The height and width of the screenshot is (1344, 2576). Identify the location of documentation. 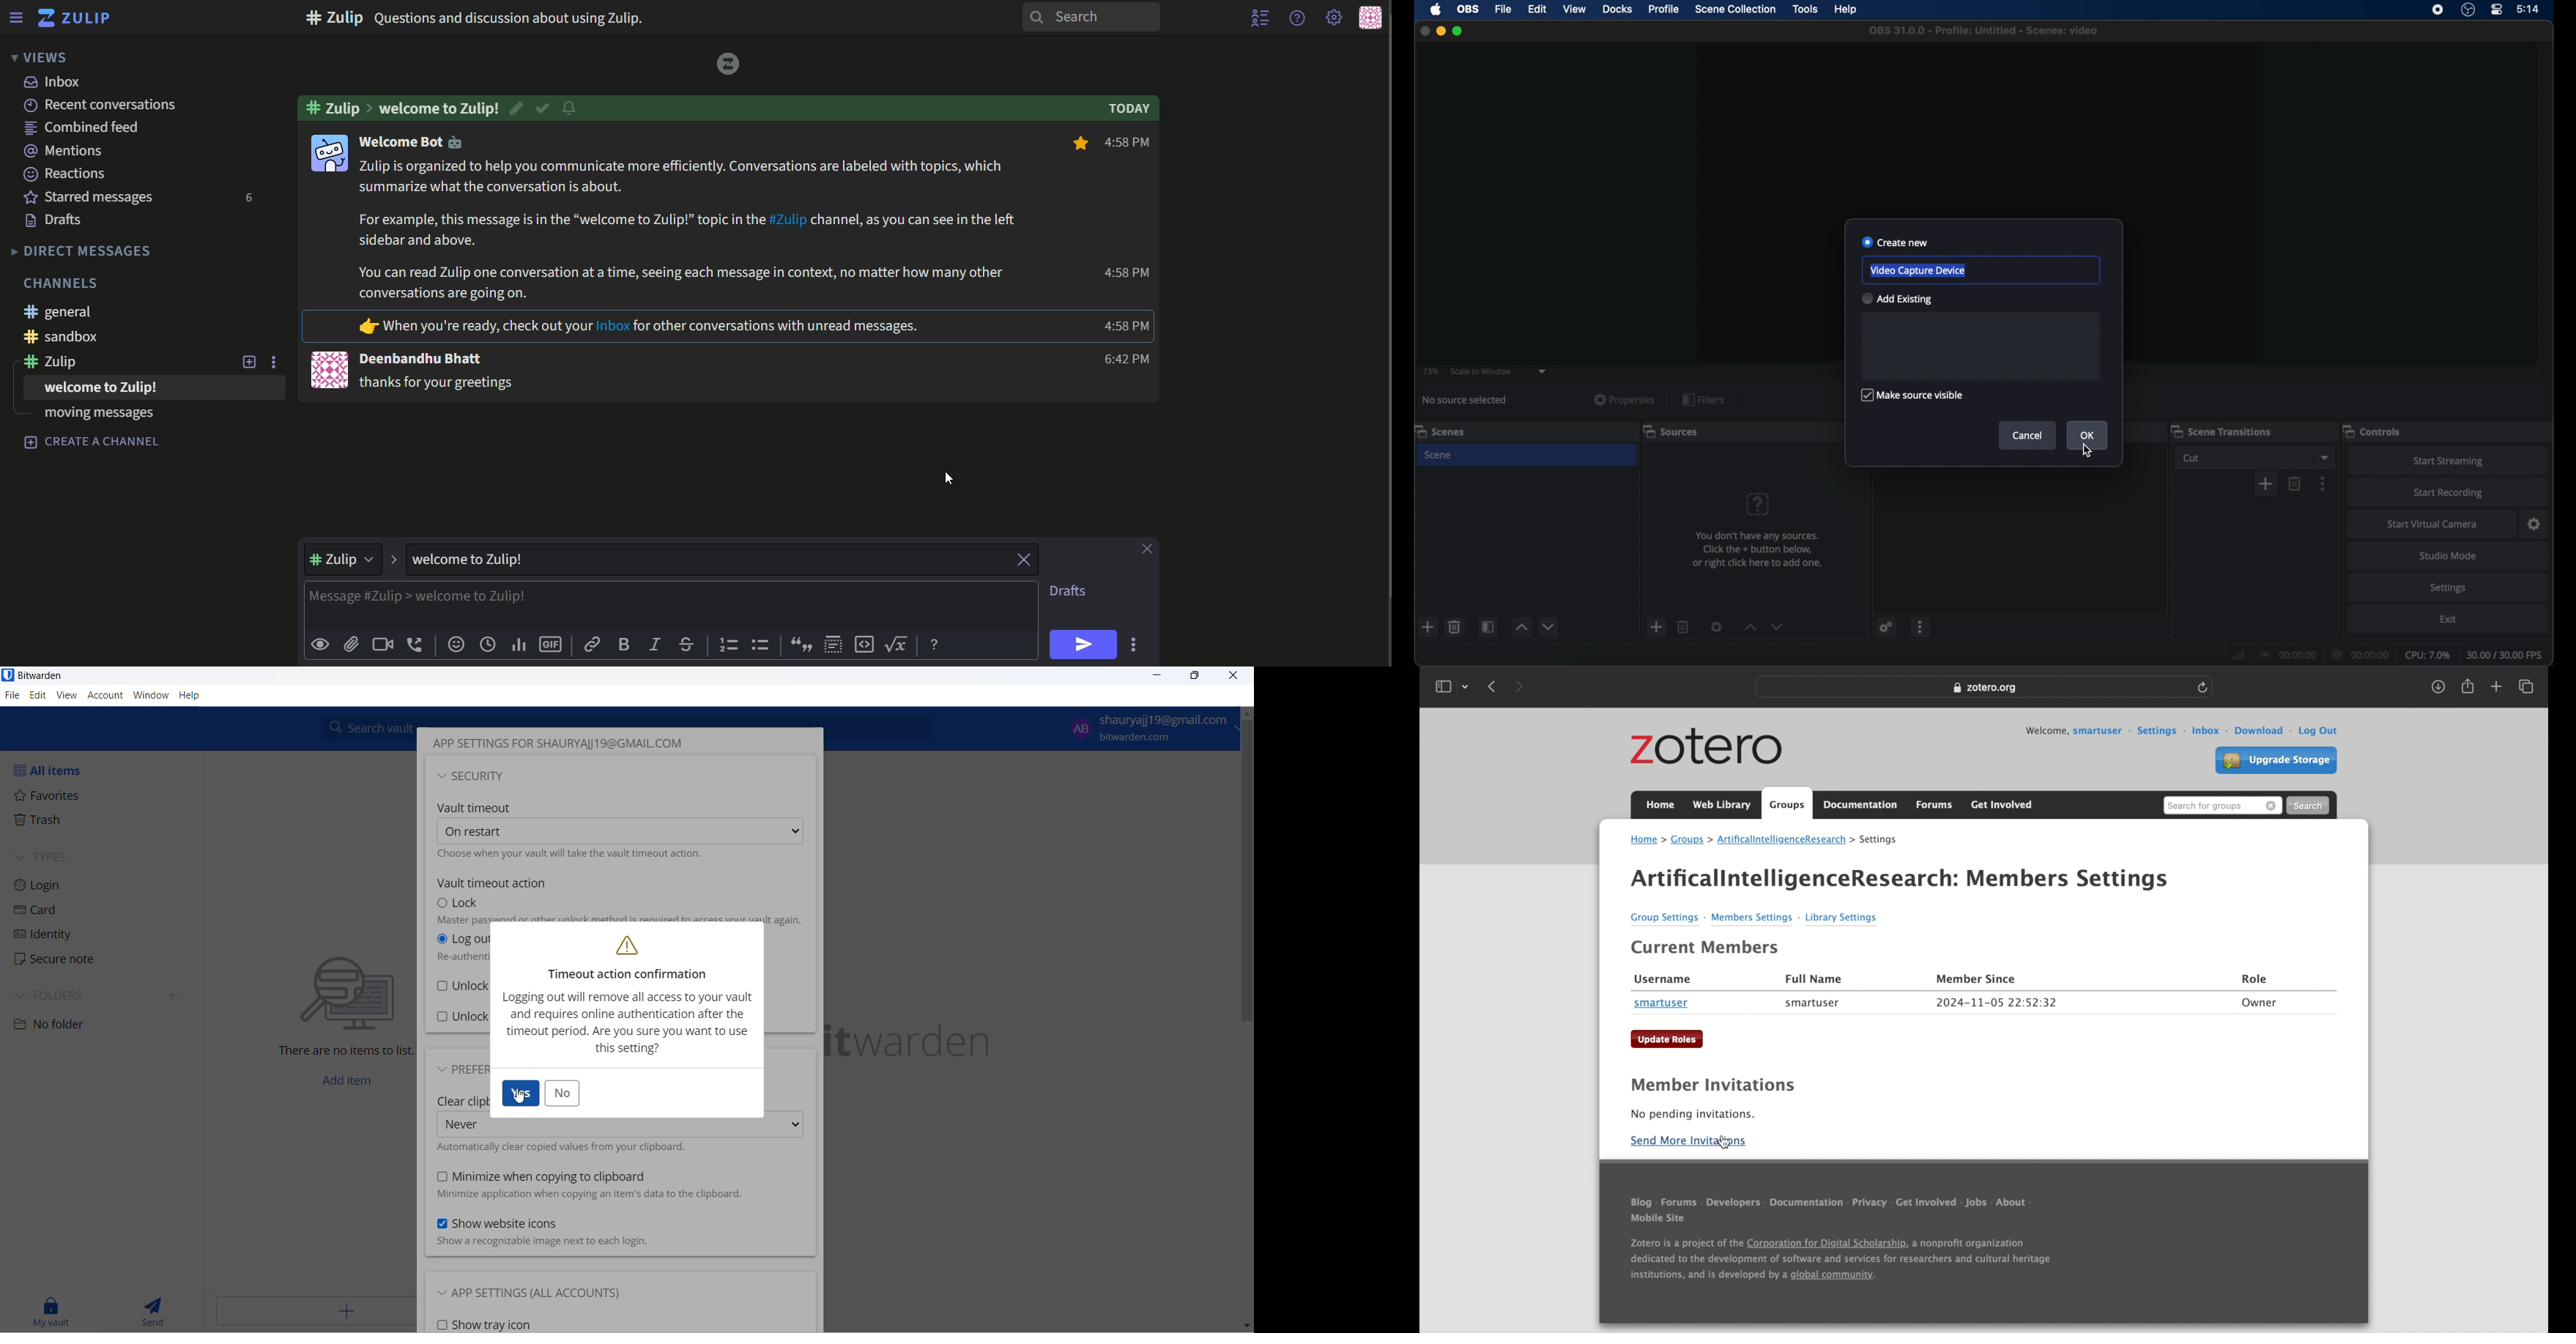
(1807, 1203).